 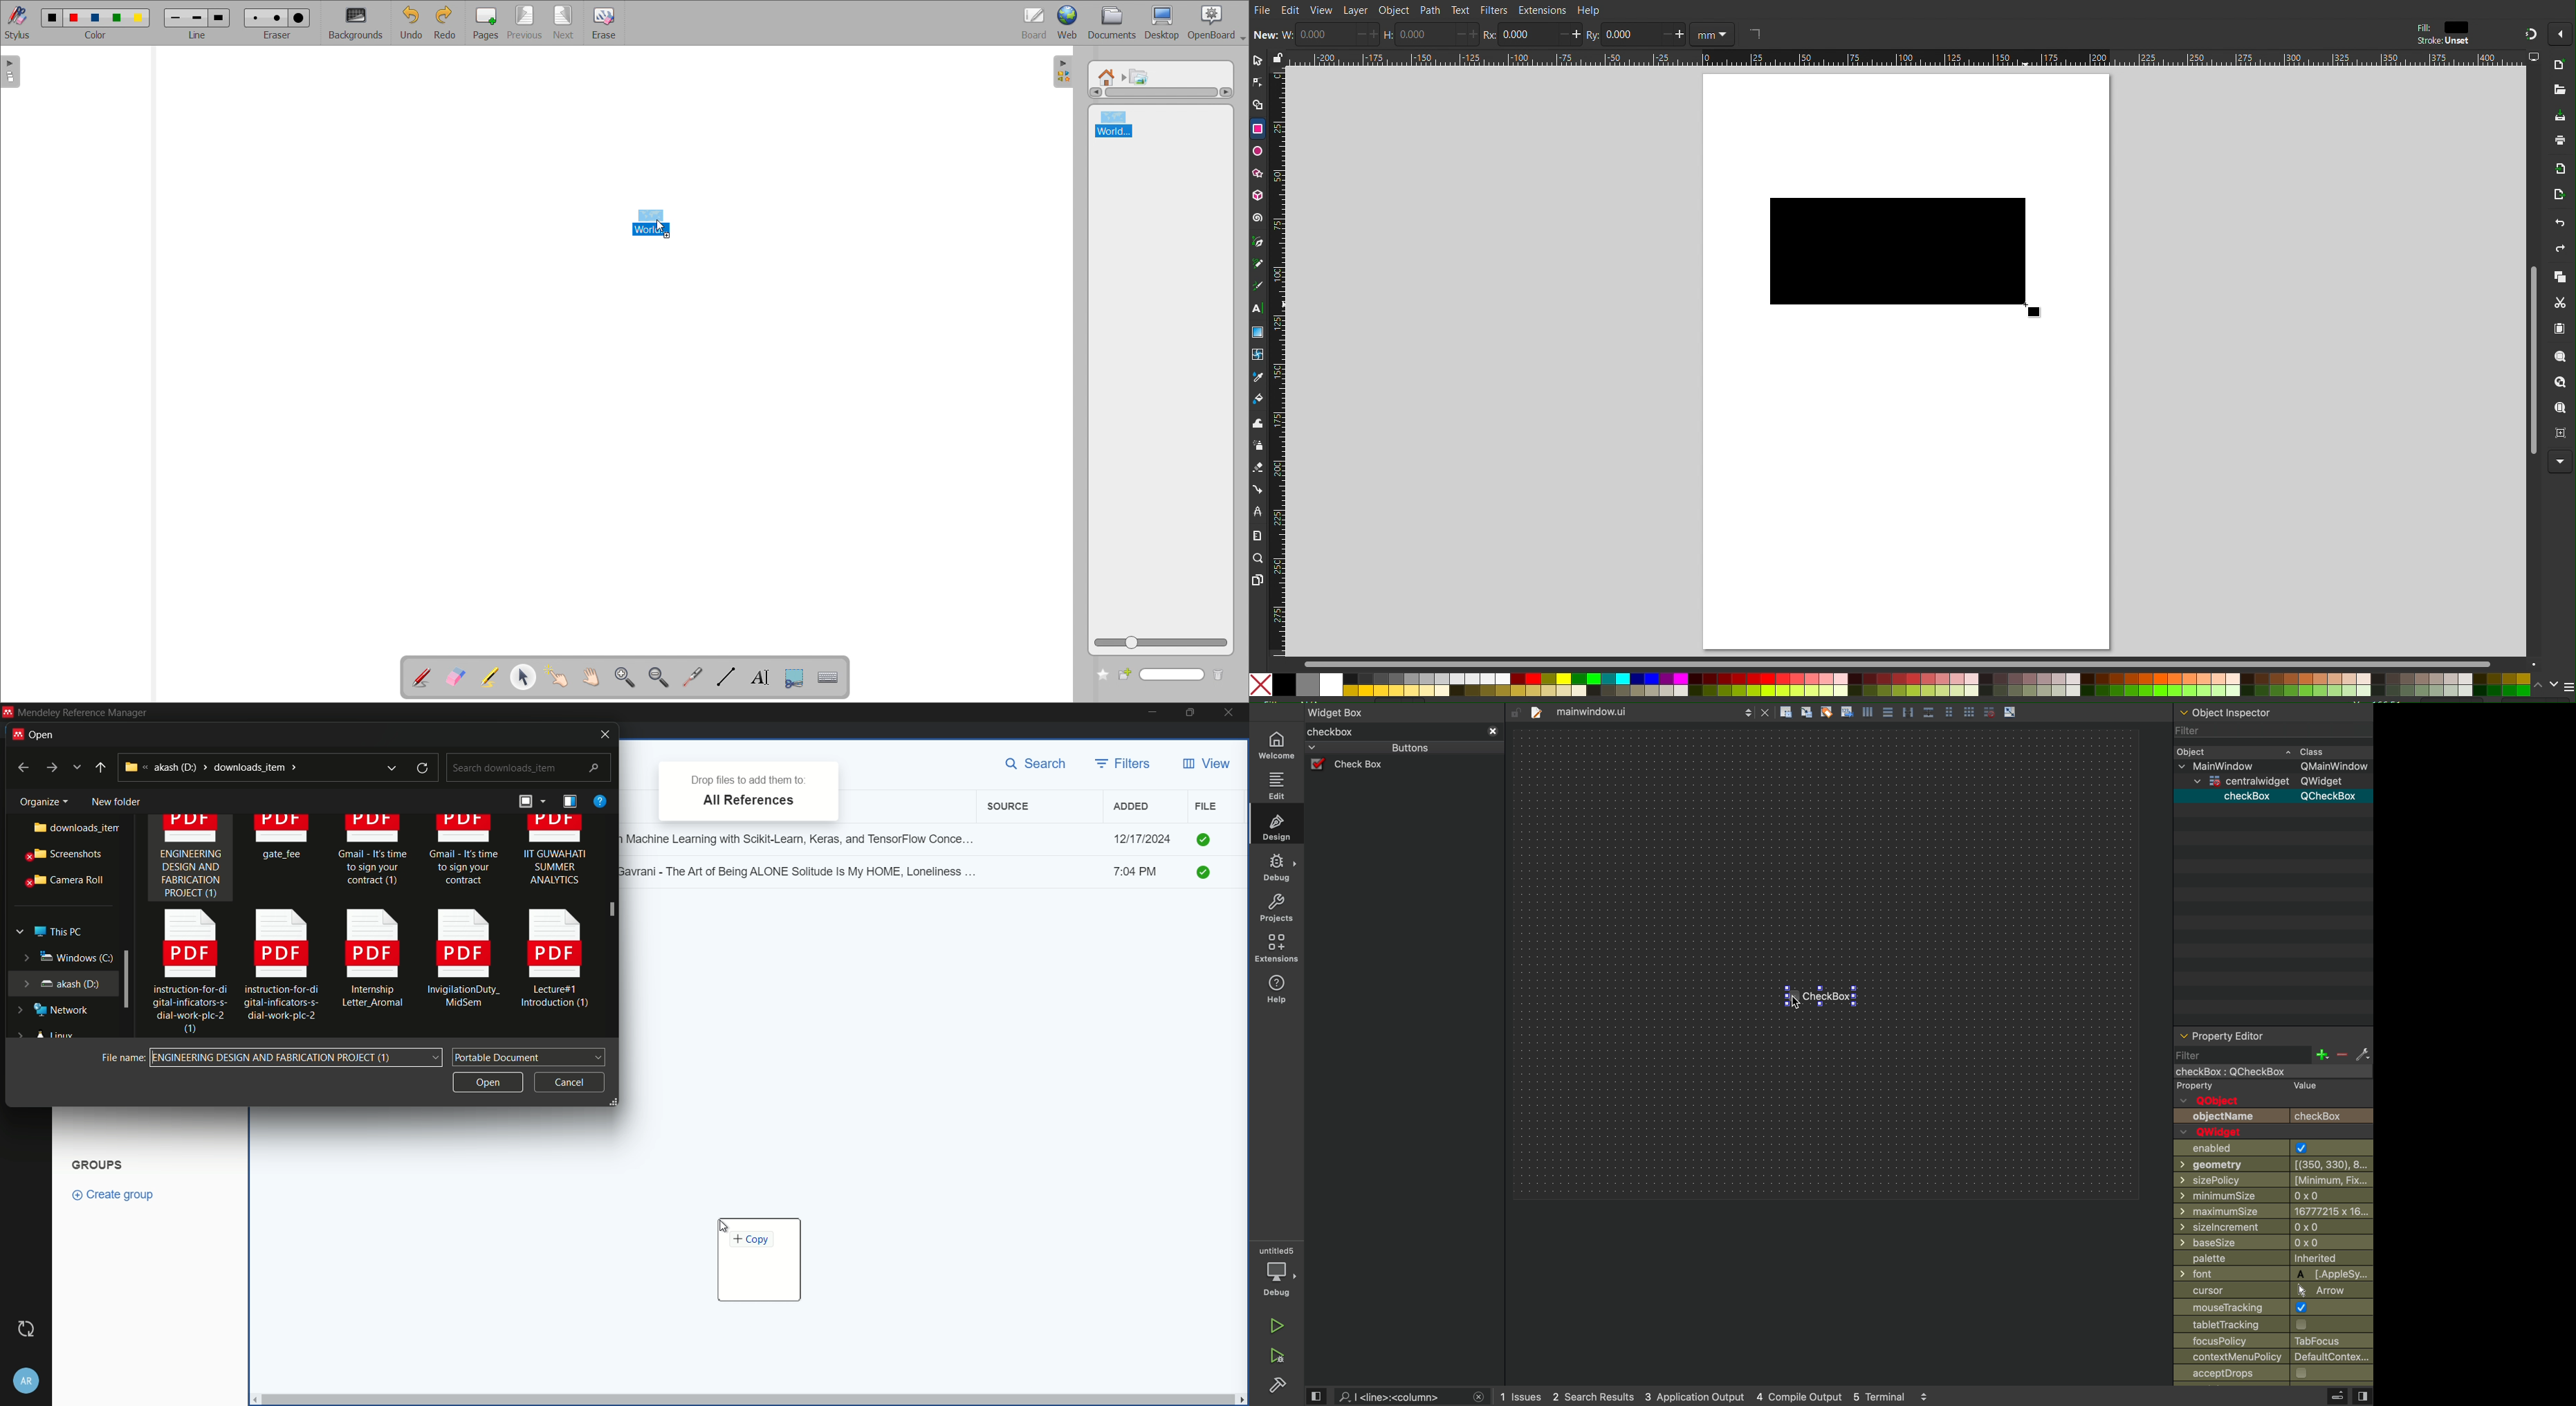 What do you see at coordinates (1232, 713) in the screenshot?
I see `close` at bounding box center [1232, 713].